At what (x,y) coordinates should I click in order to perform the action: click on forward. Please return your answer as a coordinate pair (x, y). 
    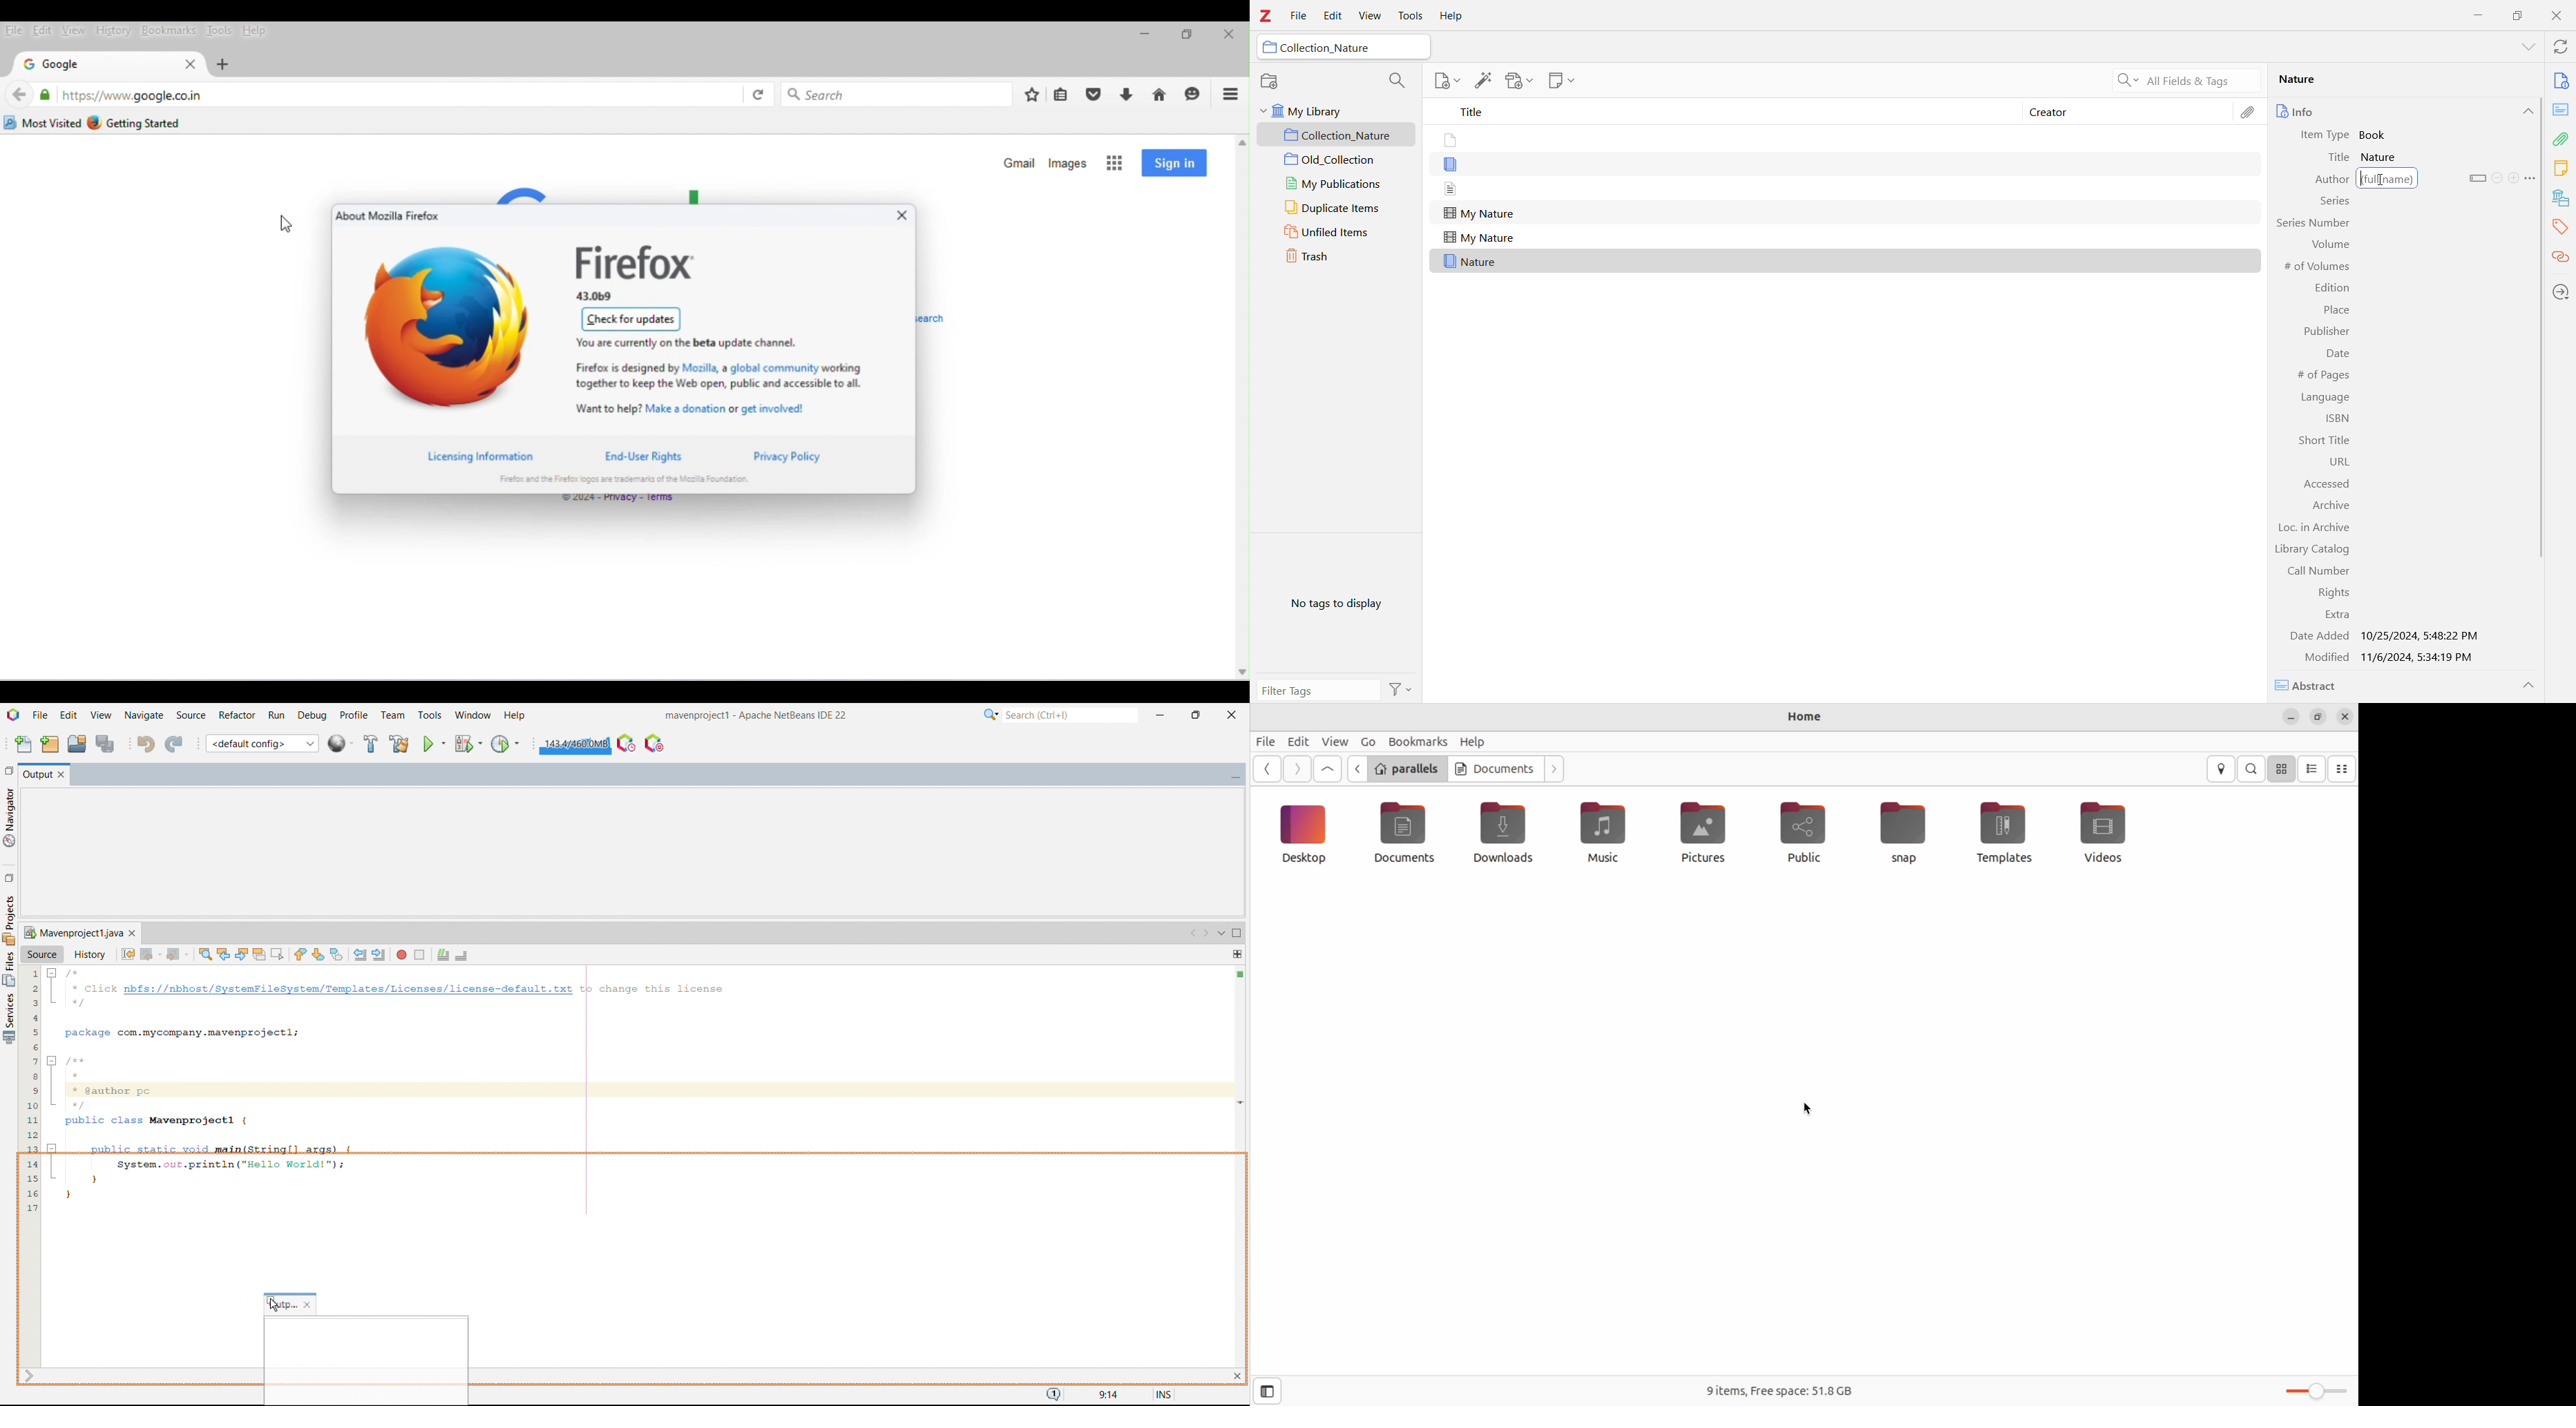
    Looking at the image, I should click on (1556, 769).